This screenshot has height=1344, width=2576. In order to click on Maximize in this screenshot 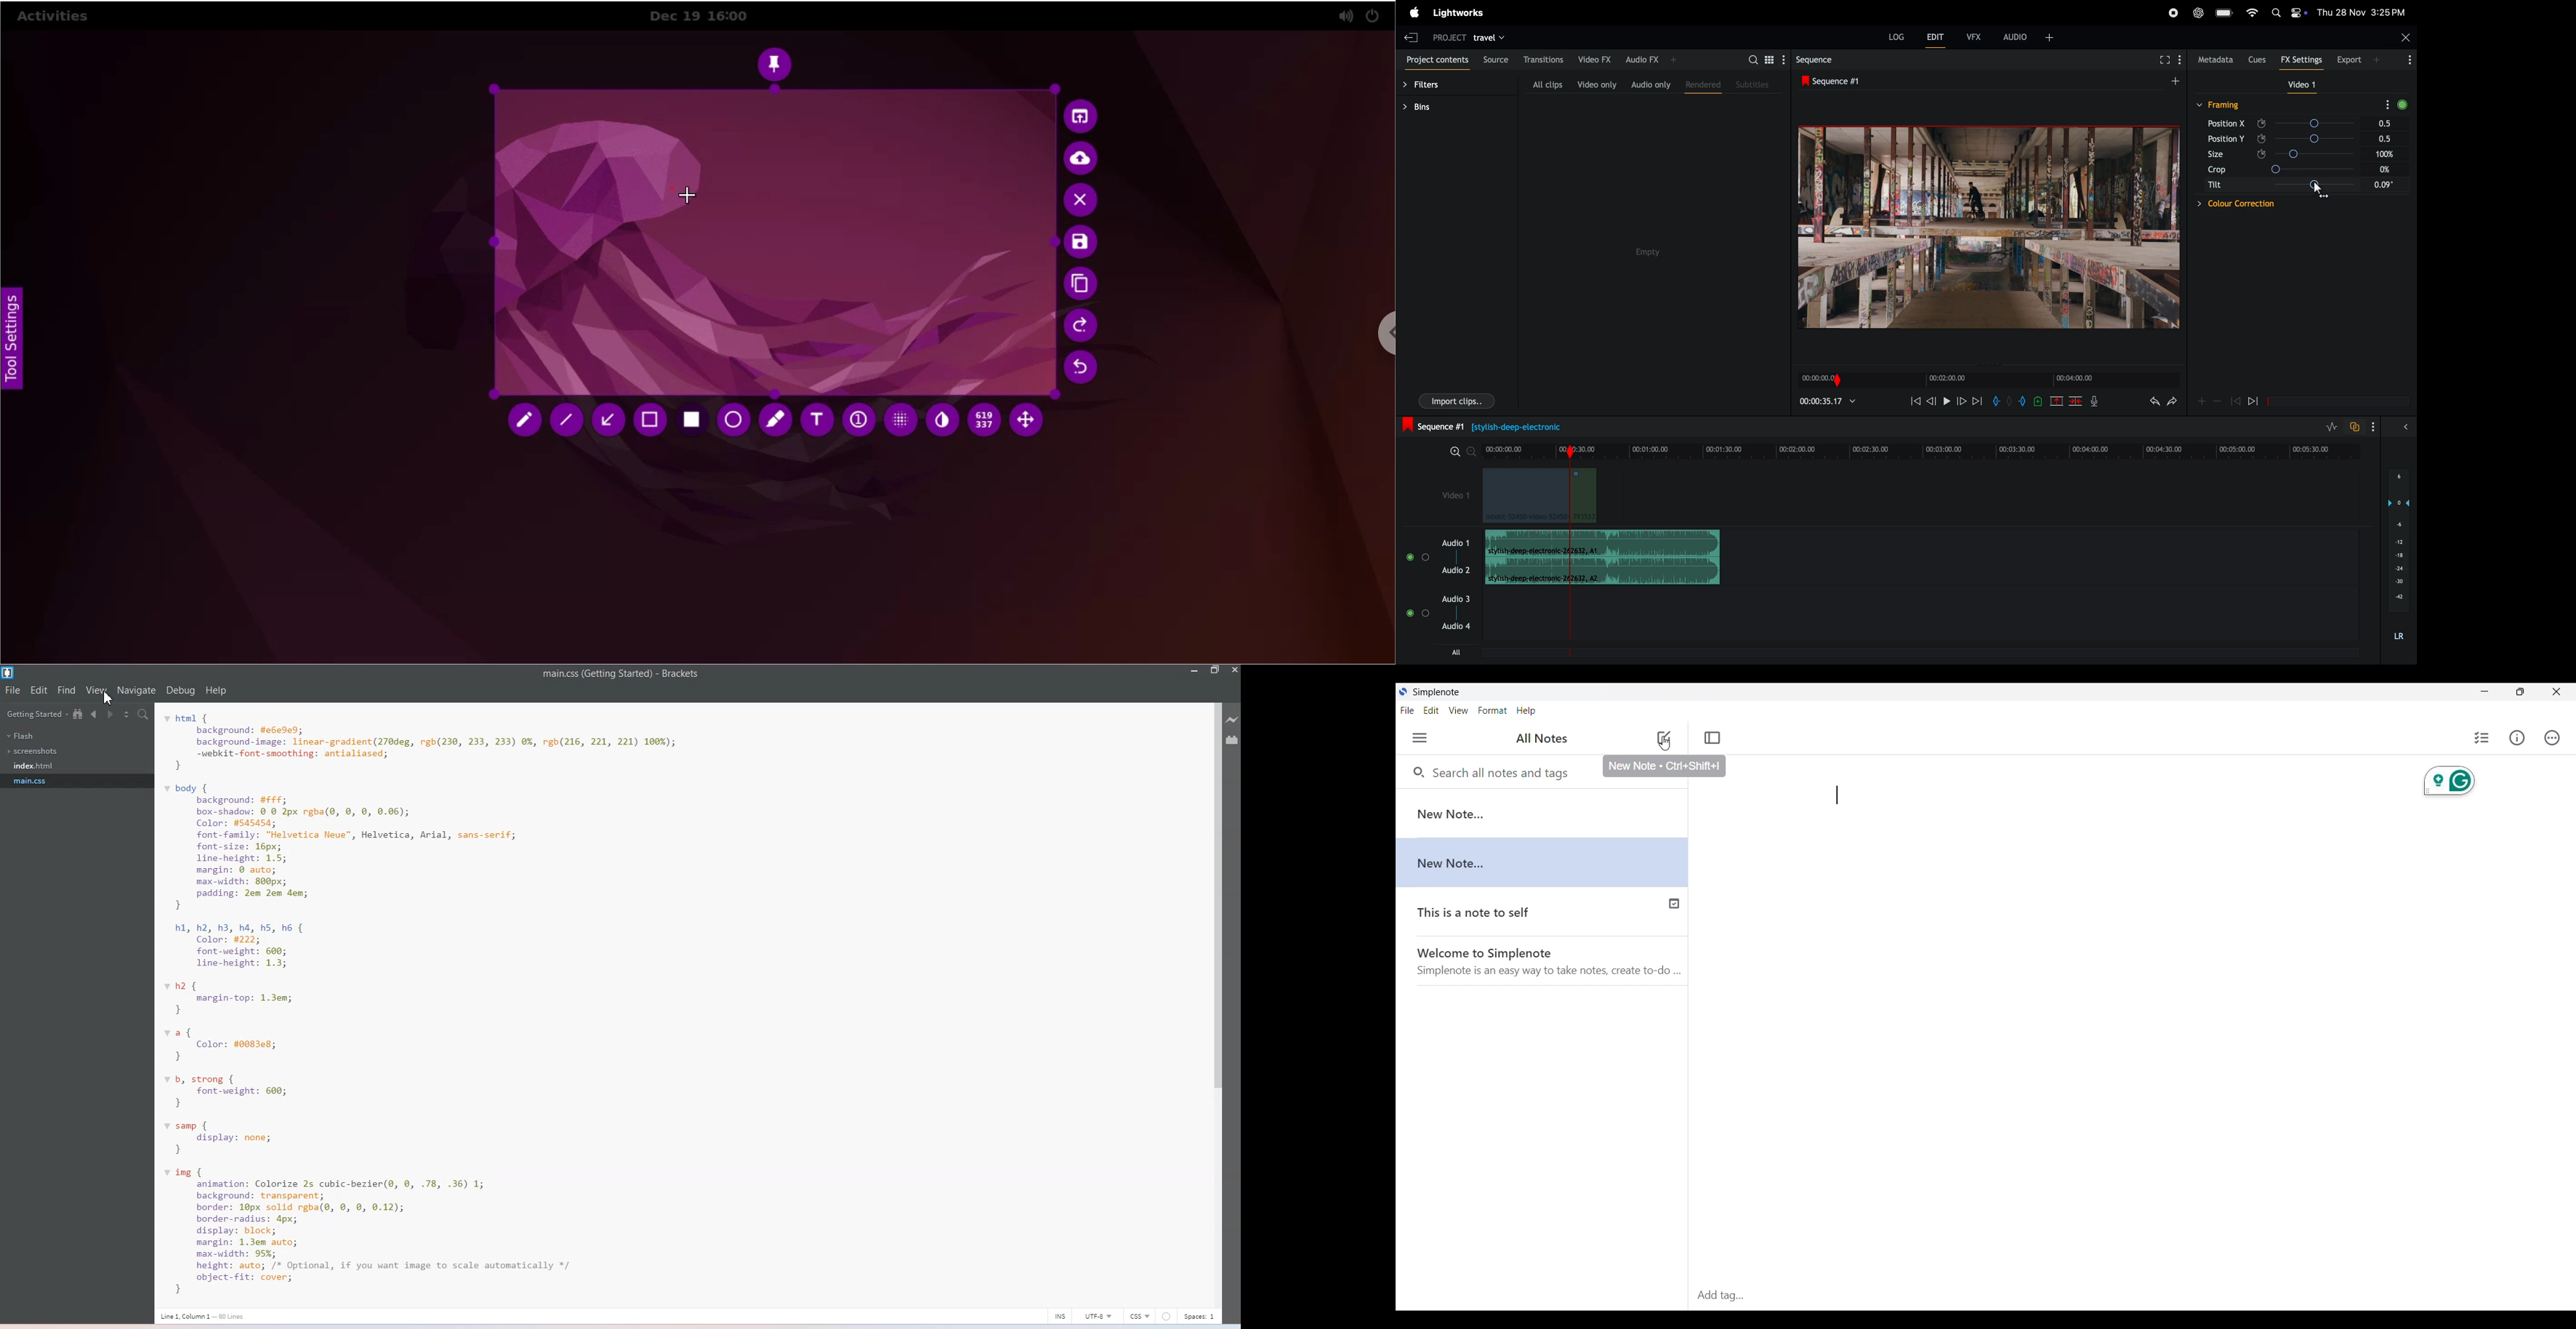, I will do `click(1216, 671)`.